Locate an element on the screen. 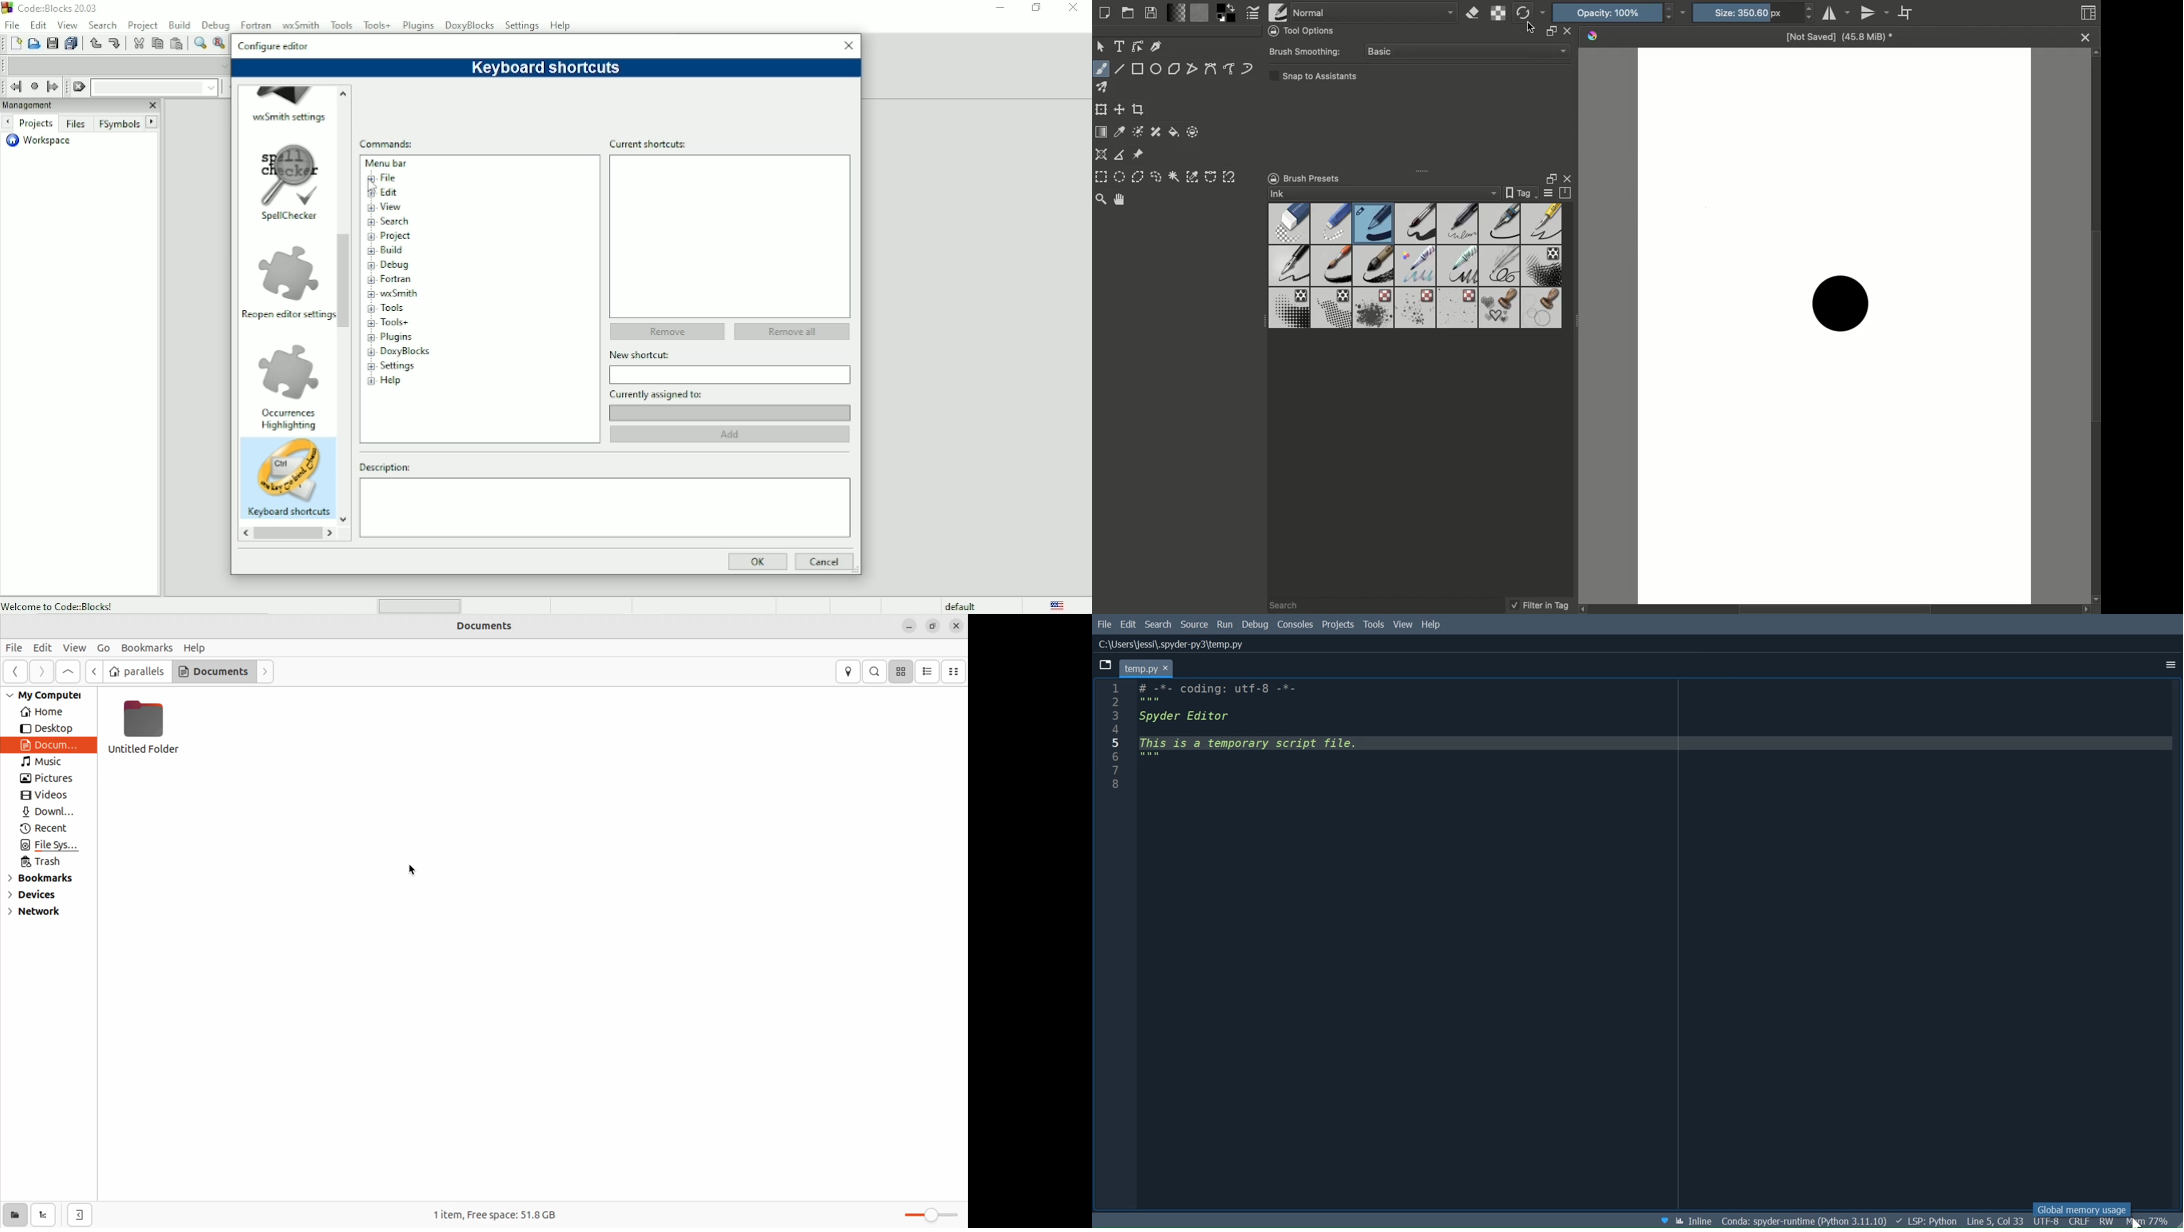 This screenshot has height=1232, width=2184. Line column is located at coordinates (1119, 947).